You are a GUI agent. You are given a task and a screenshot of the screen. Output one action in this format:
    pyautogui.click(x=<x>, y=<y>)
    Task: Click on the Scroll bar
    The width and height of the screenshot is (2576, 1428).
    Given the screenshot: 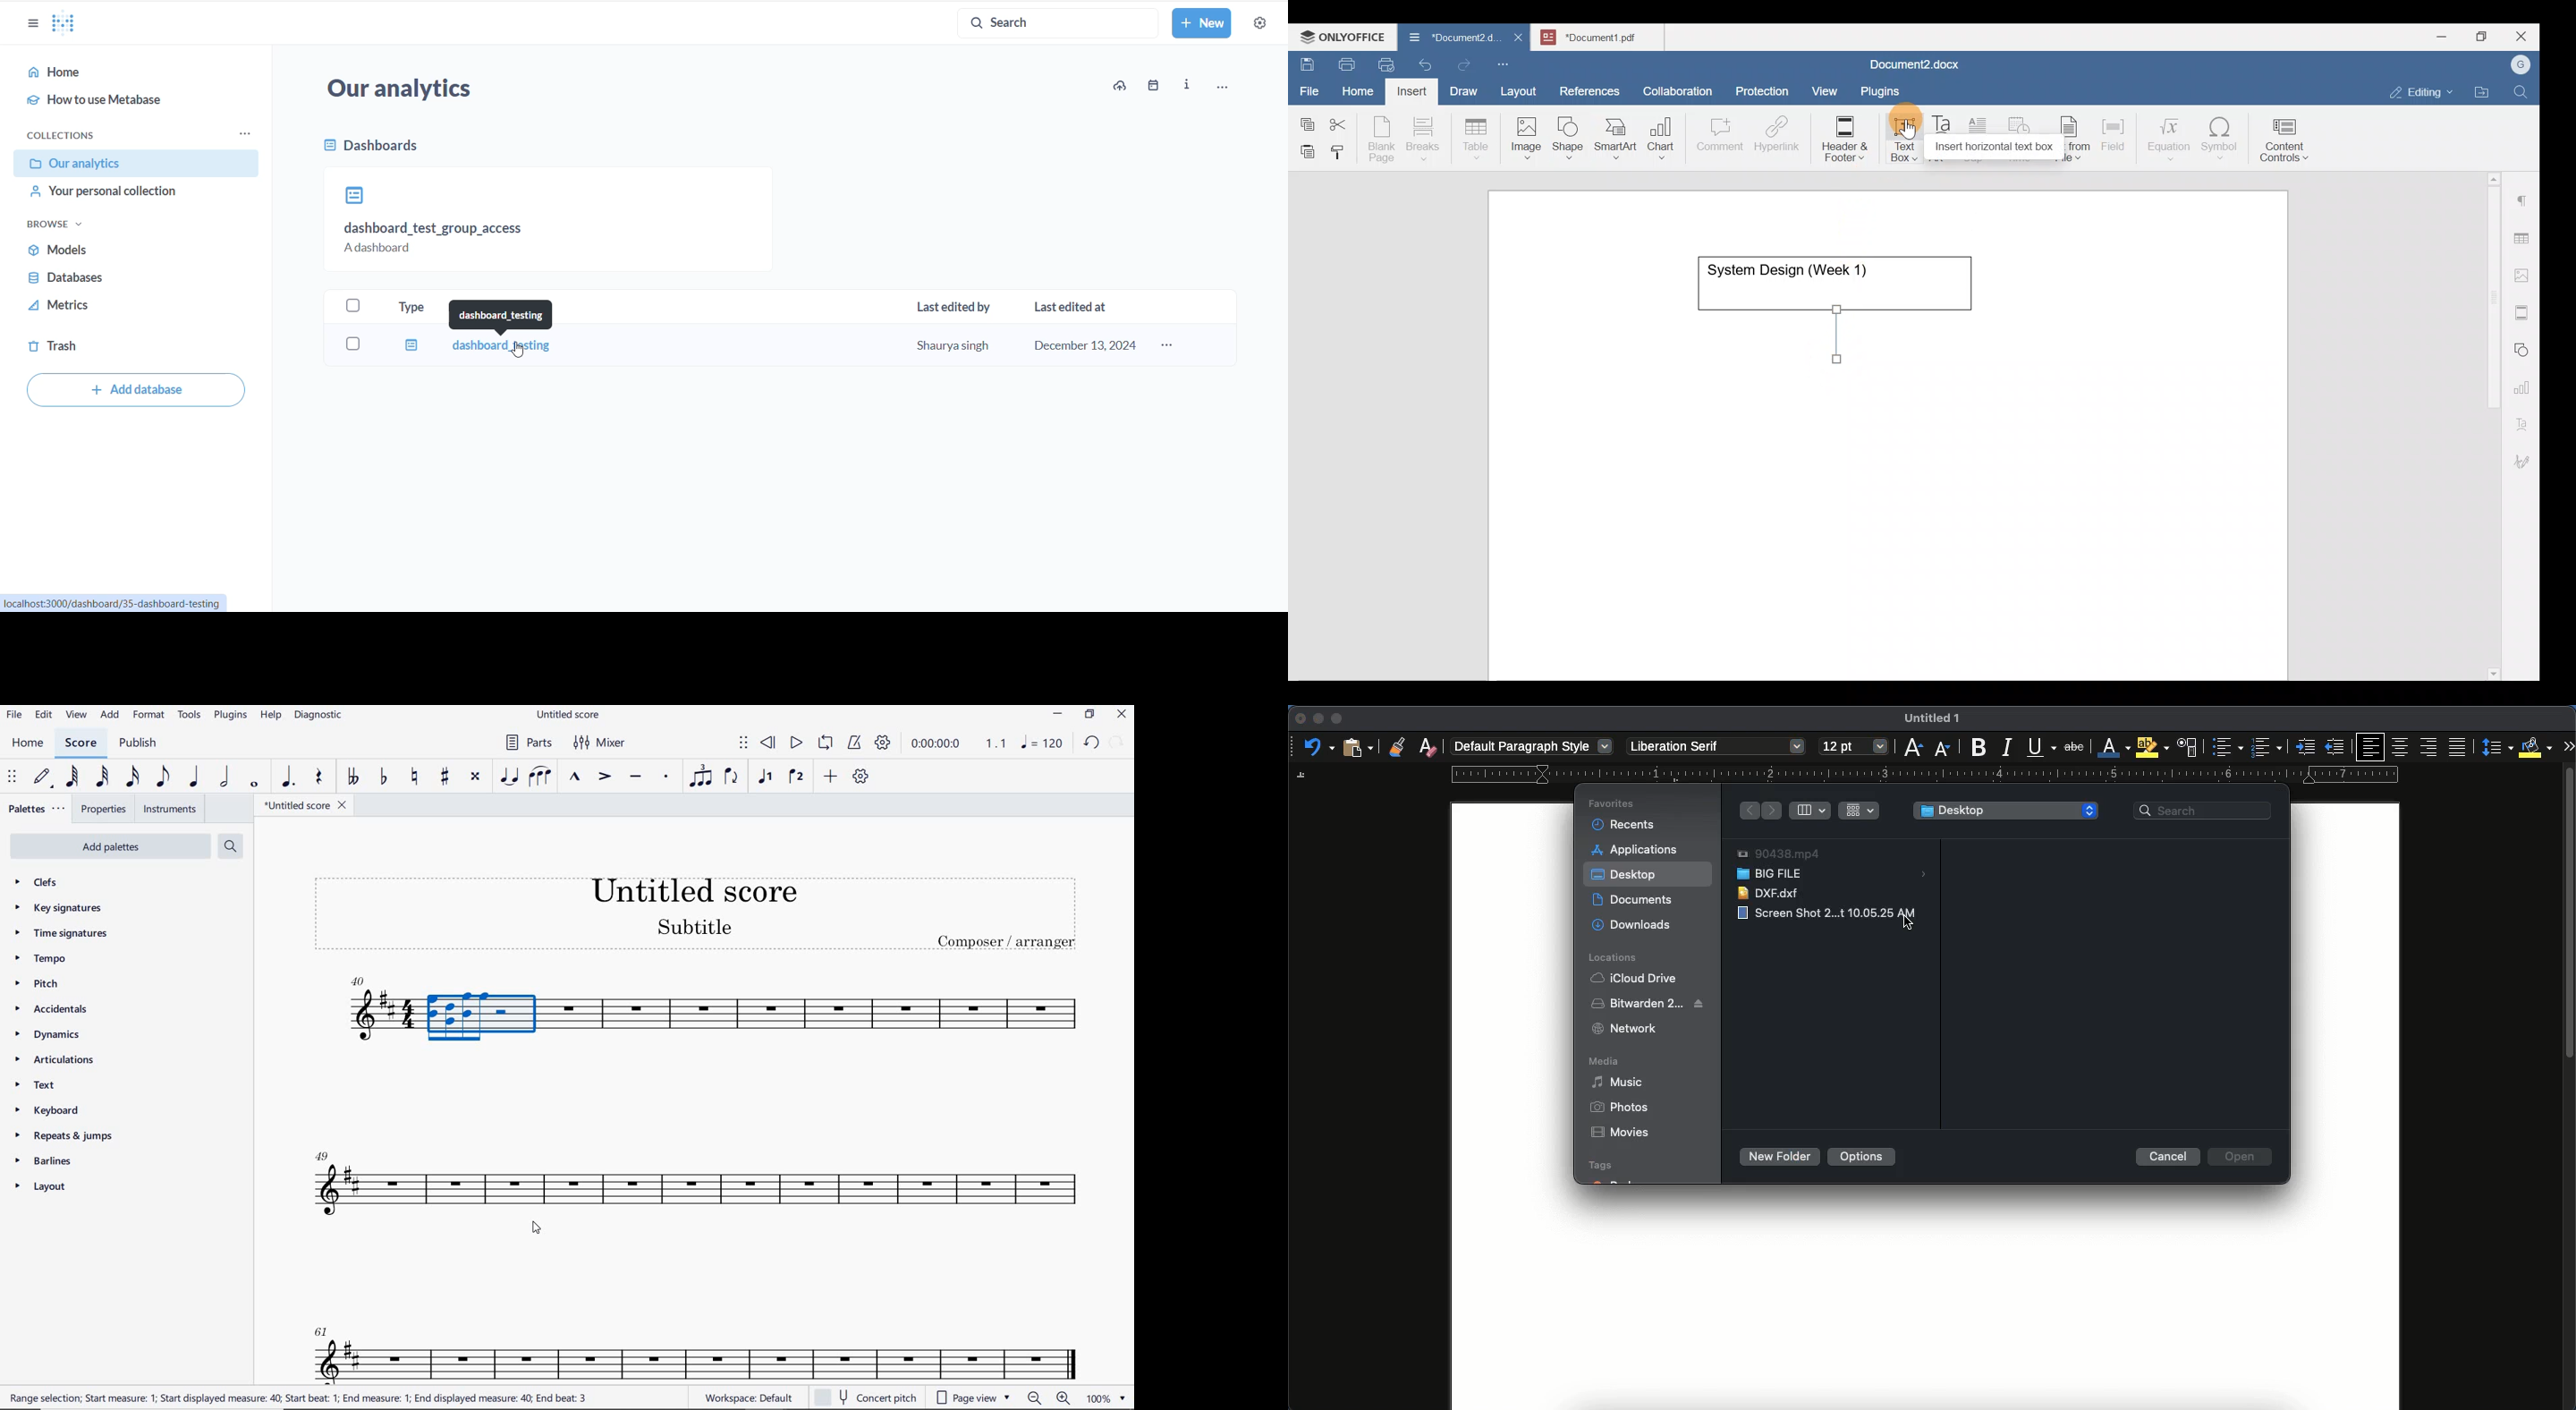 What is the action you would take?
    pyautogui.click(x=2489, y=424)
    